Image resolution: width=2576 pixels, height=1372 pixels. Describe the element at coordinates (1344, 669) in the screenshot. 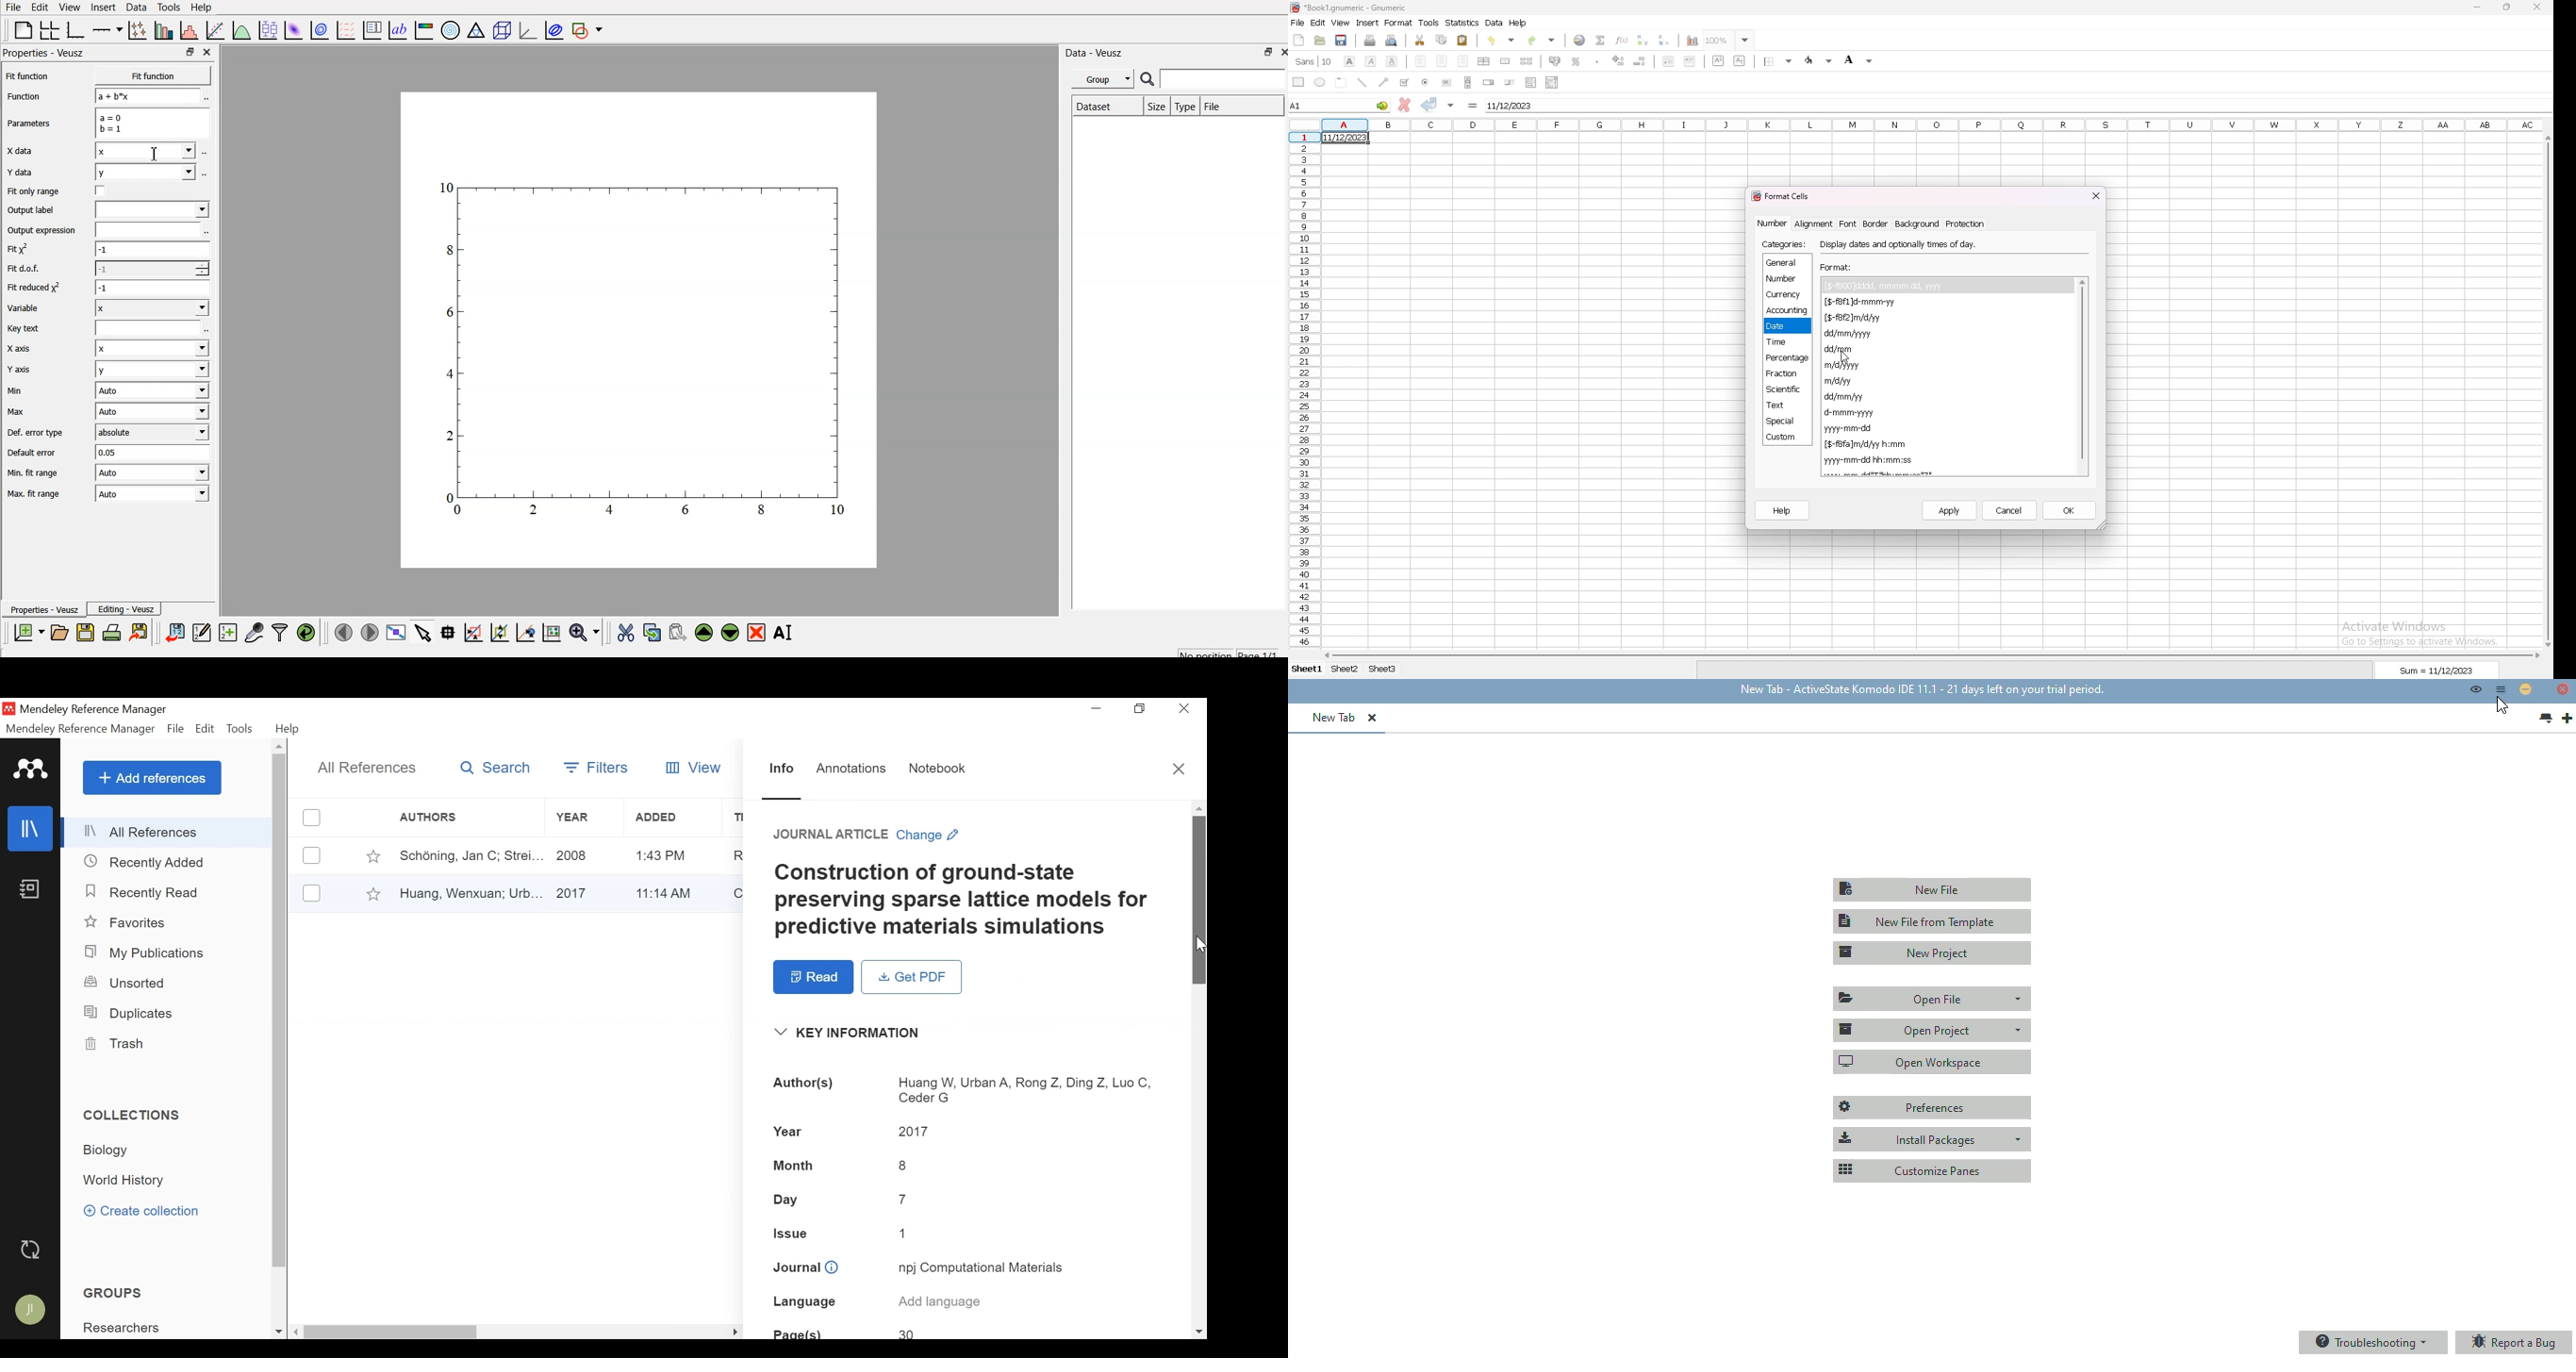

I see `sheet 2` at that location.